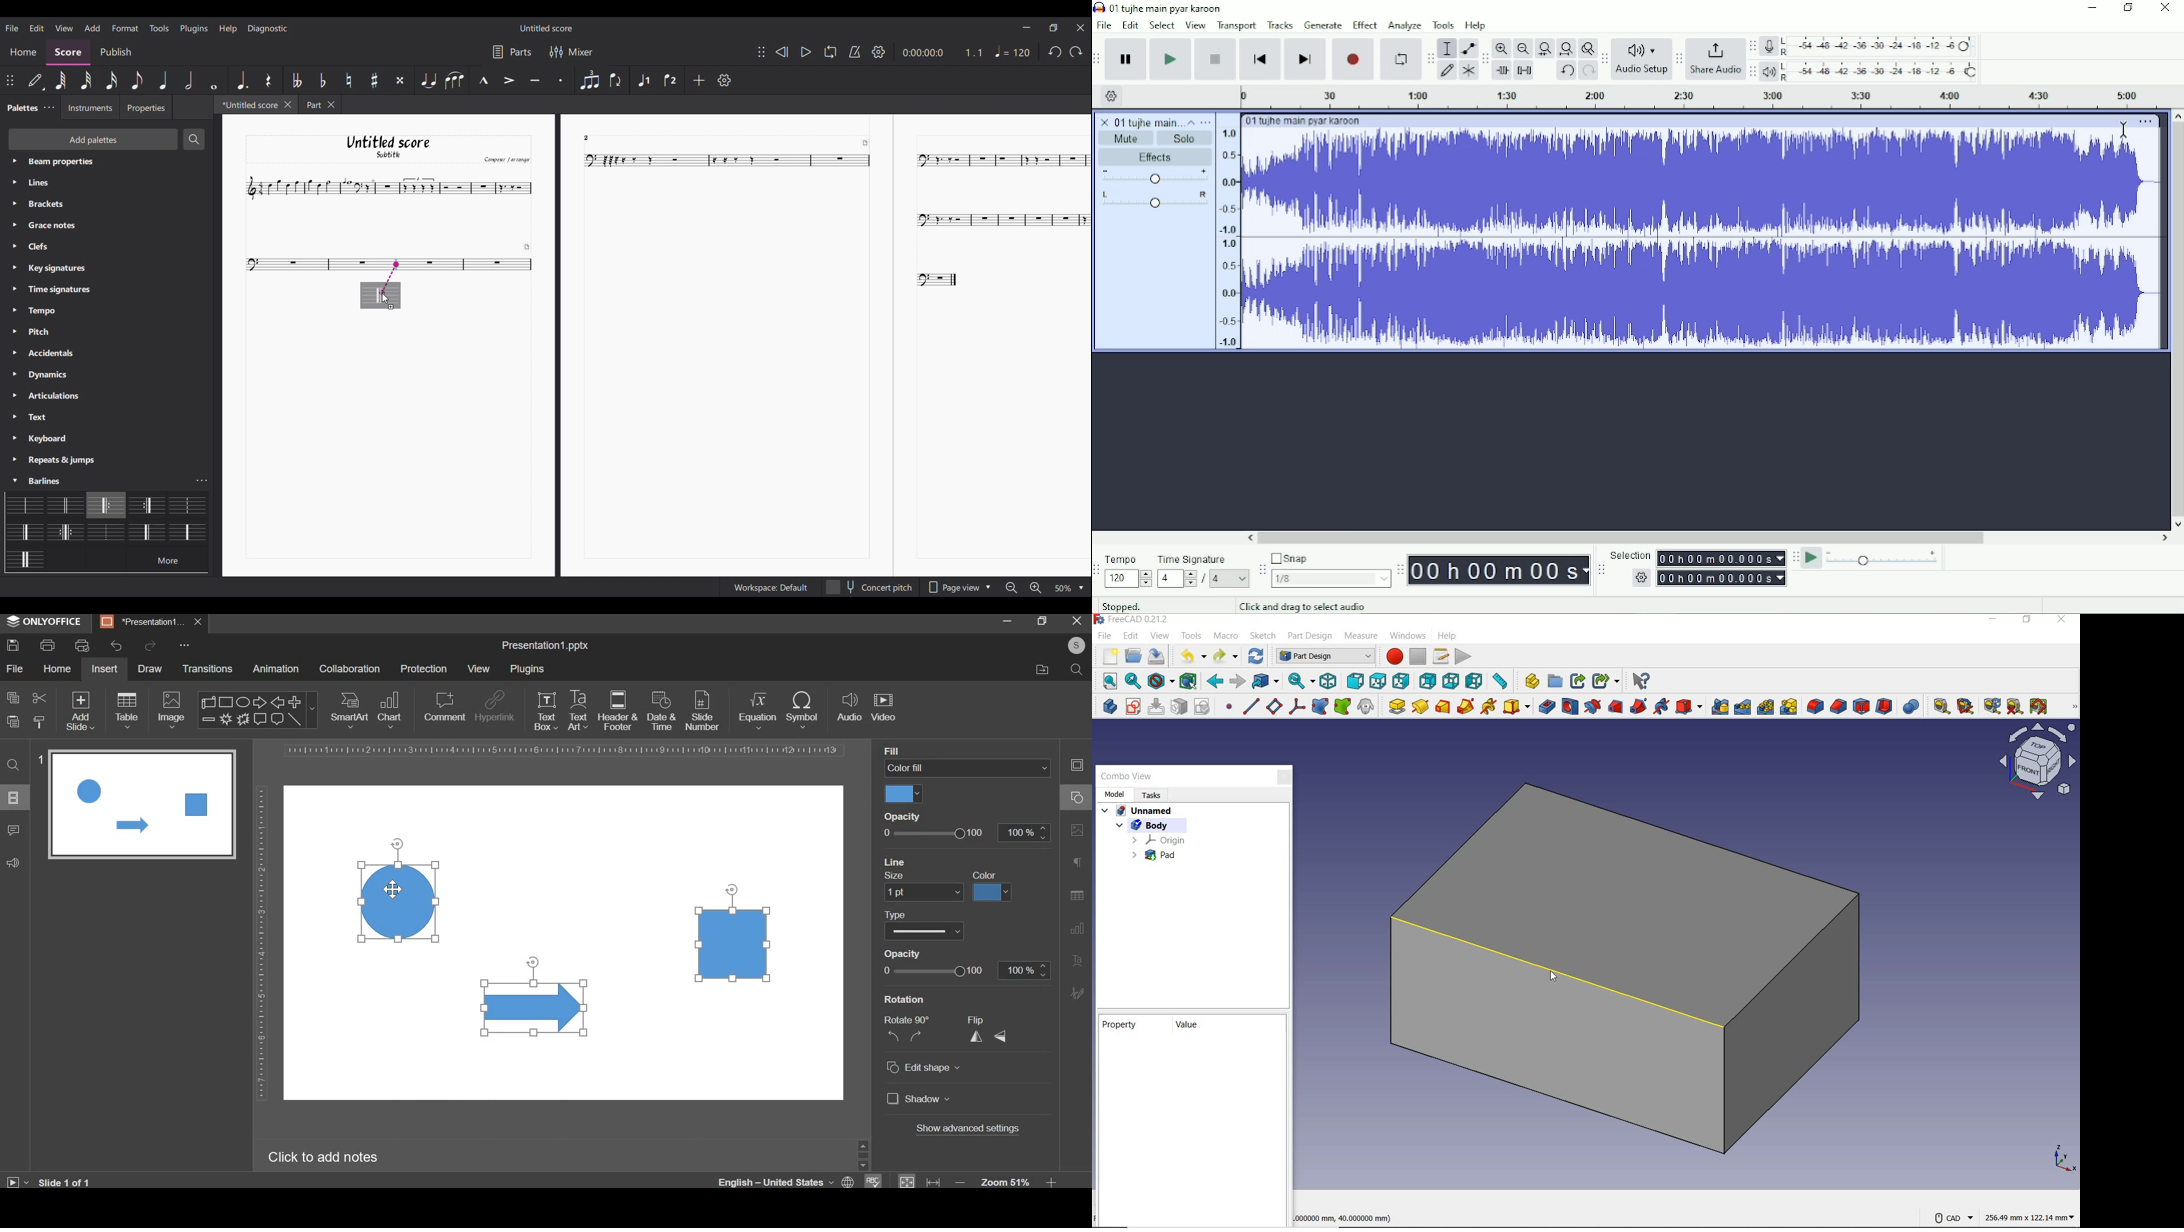 This screenshot has height=1232, width=2184. Describe the element at coordinates (1406, 636) in the screenshot. I see `windows` at that location.